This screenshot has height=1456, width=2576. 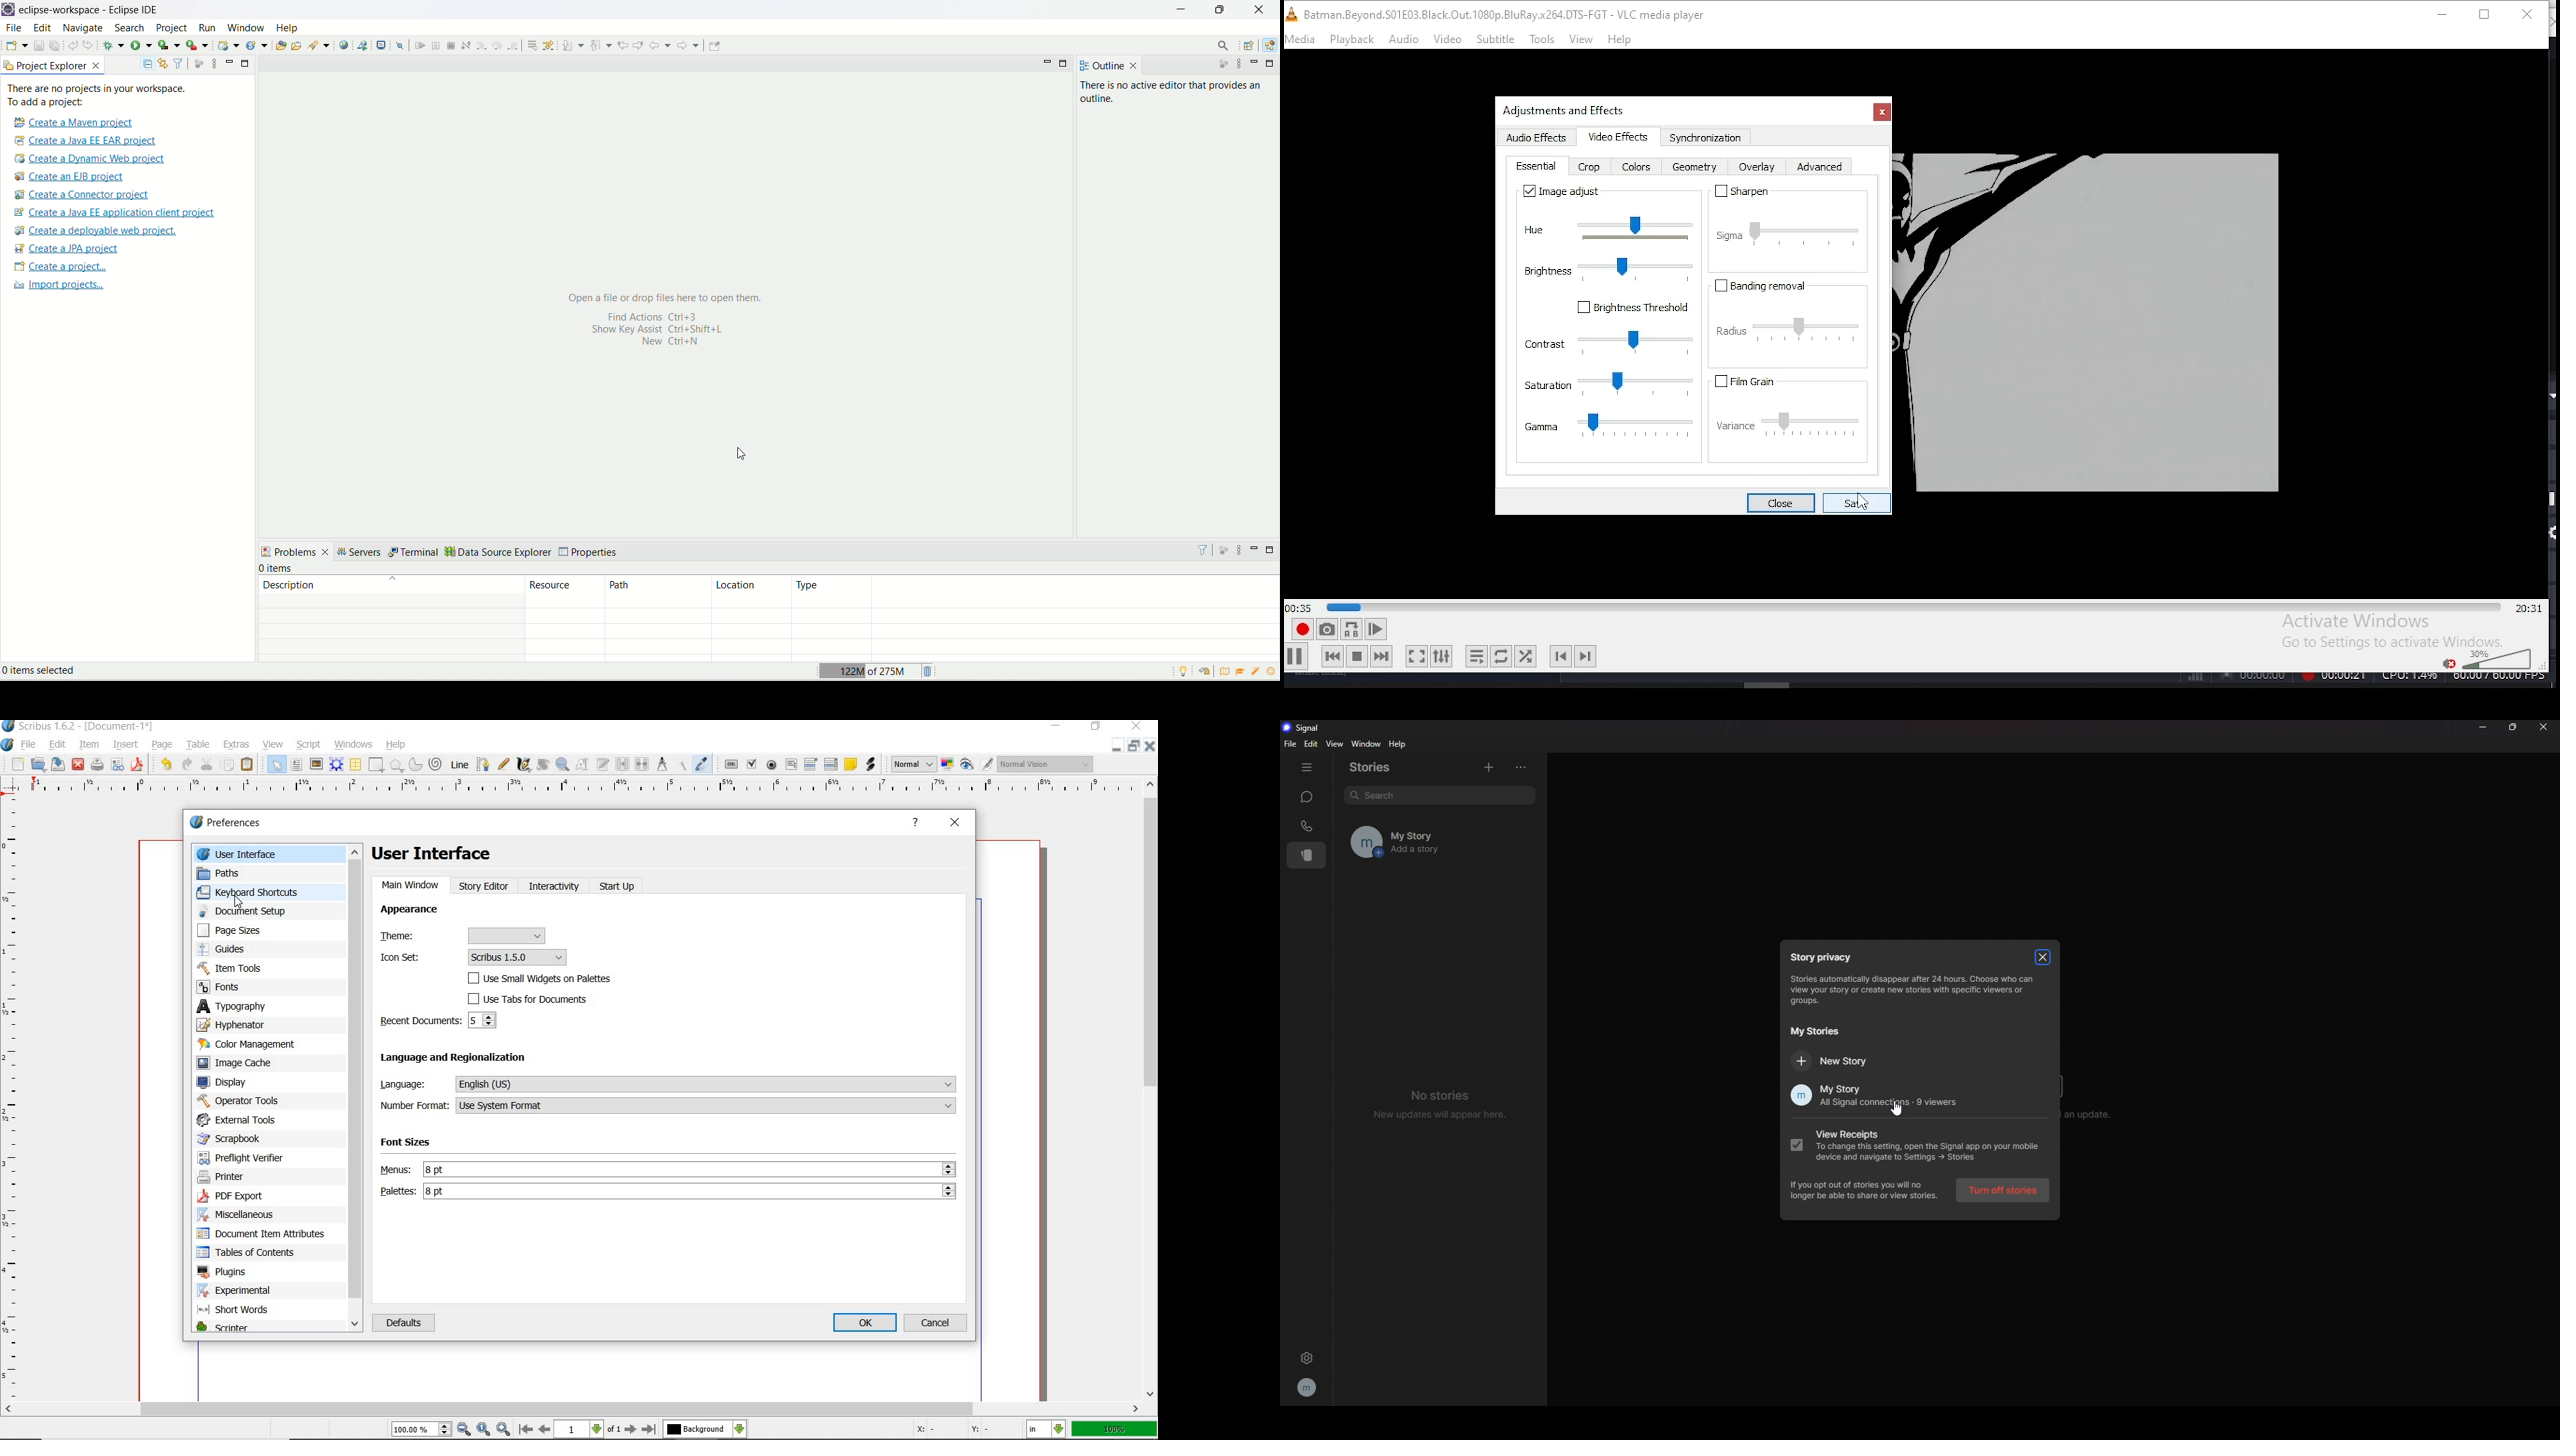 What do you see at coordinates (299, 47) in the screenshot?
I see `open task` at bounding box center [299, 47].